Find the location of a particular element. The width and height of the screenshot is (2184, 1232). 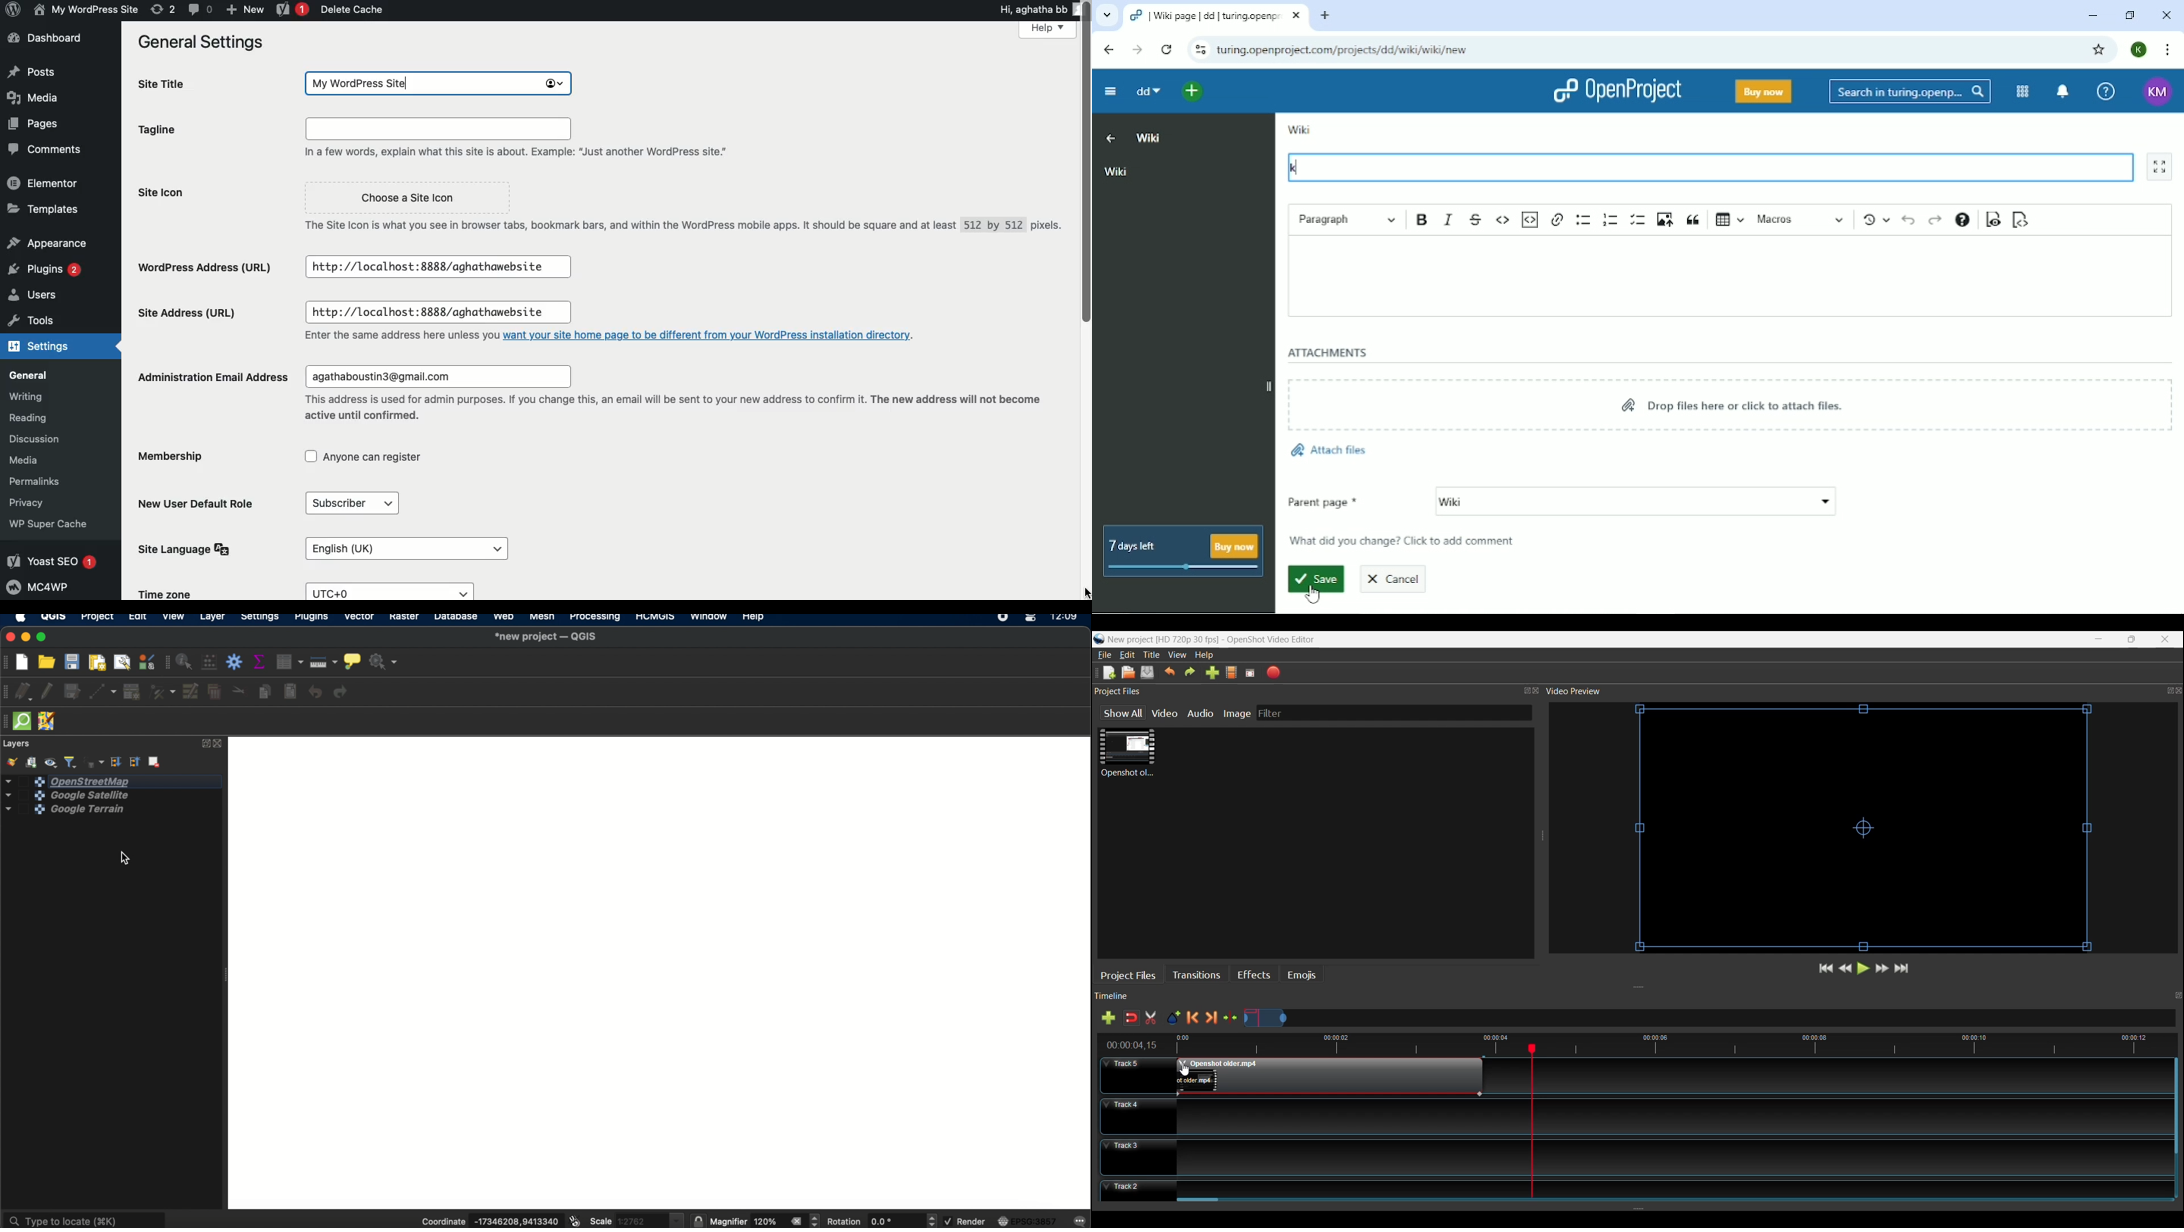

Tools is located at coordinates (31, 321).